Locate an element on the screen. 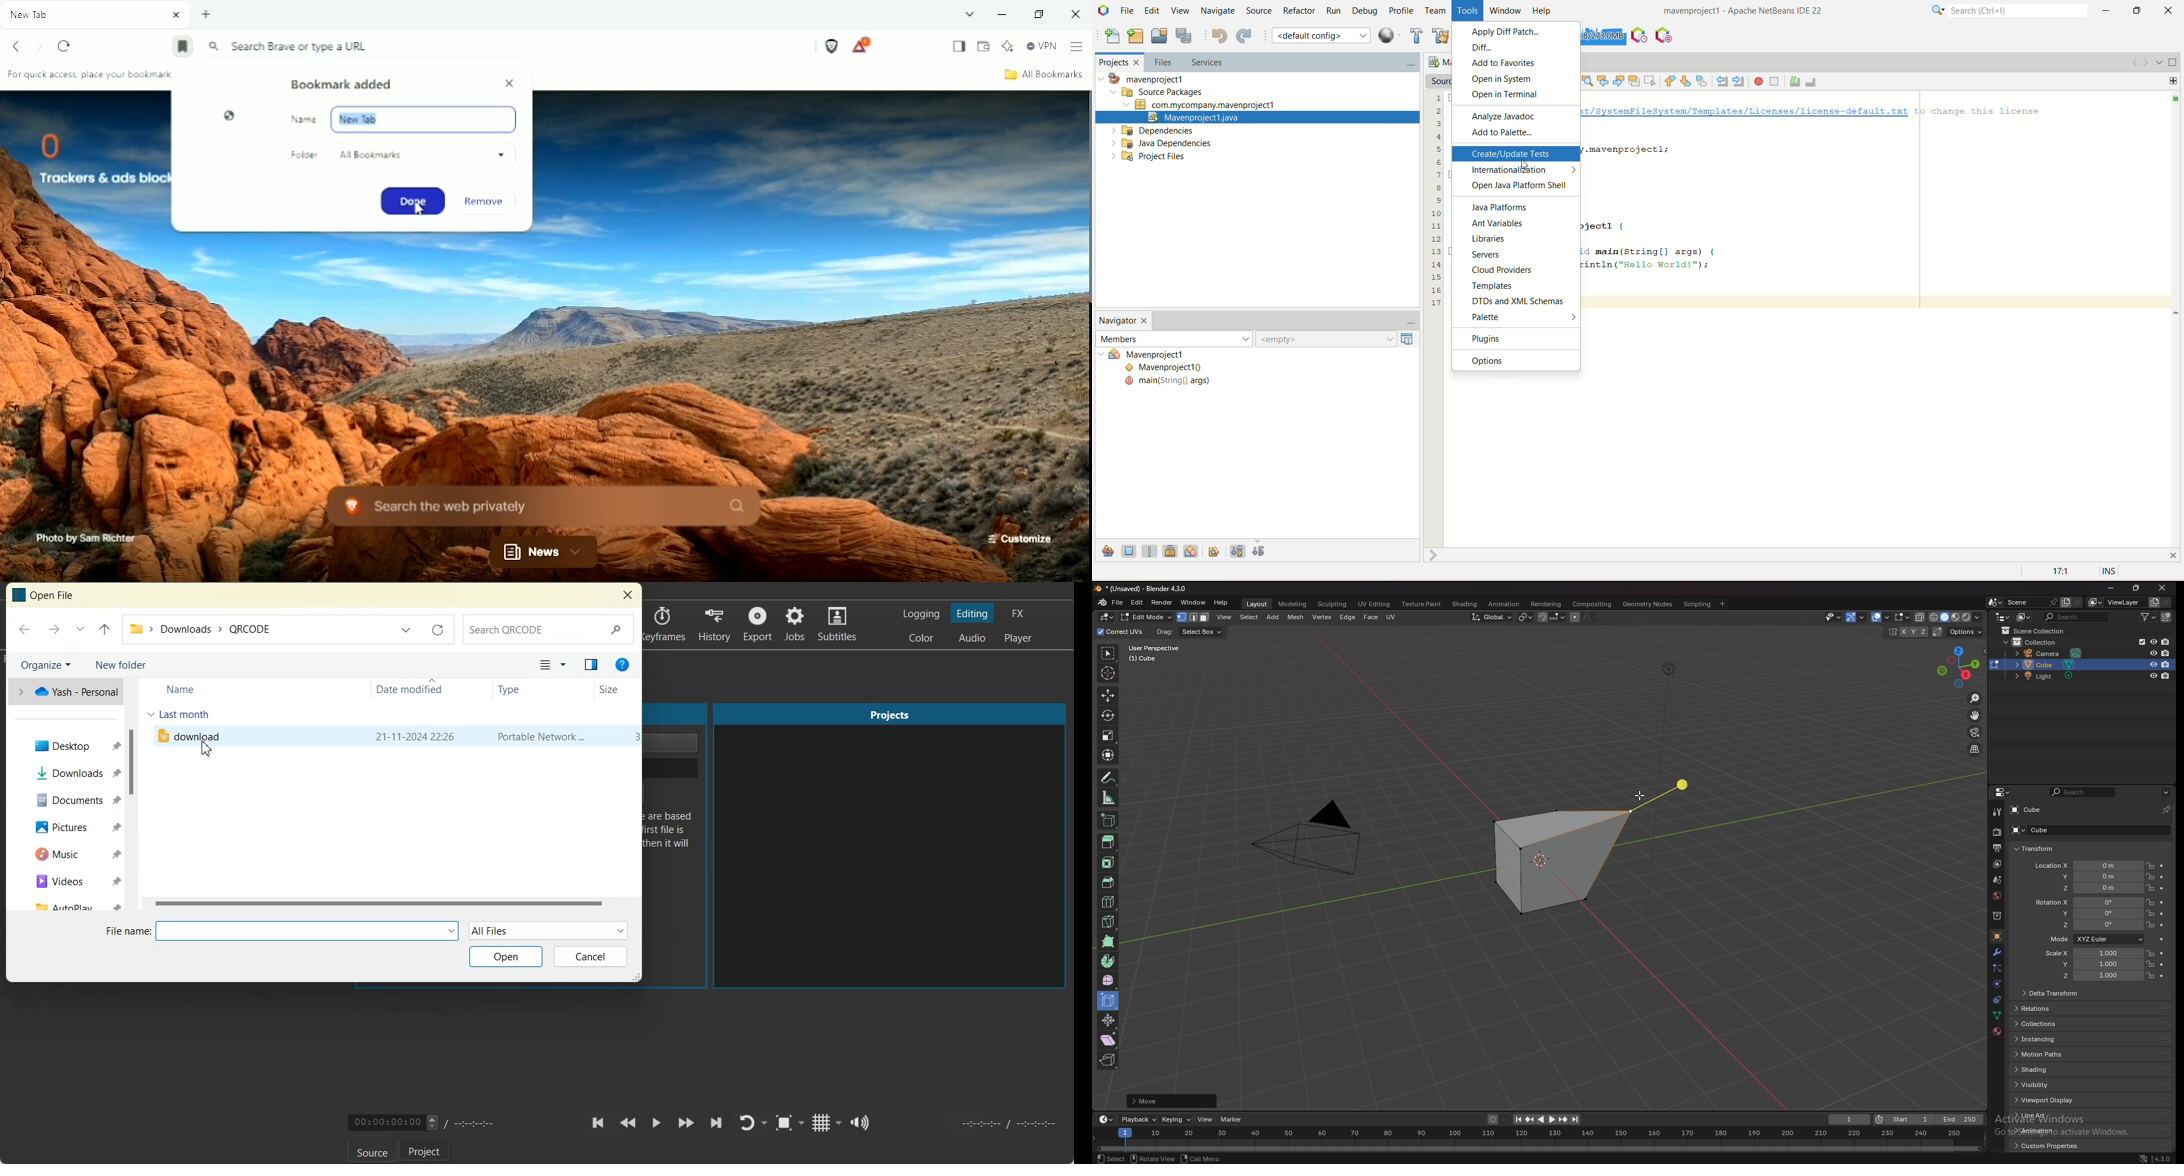 The height and width of the screenshot is (1176, 2184). Toggle Player looping is located at coordinates (753, 1123).